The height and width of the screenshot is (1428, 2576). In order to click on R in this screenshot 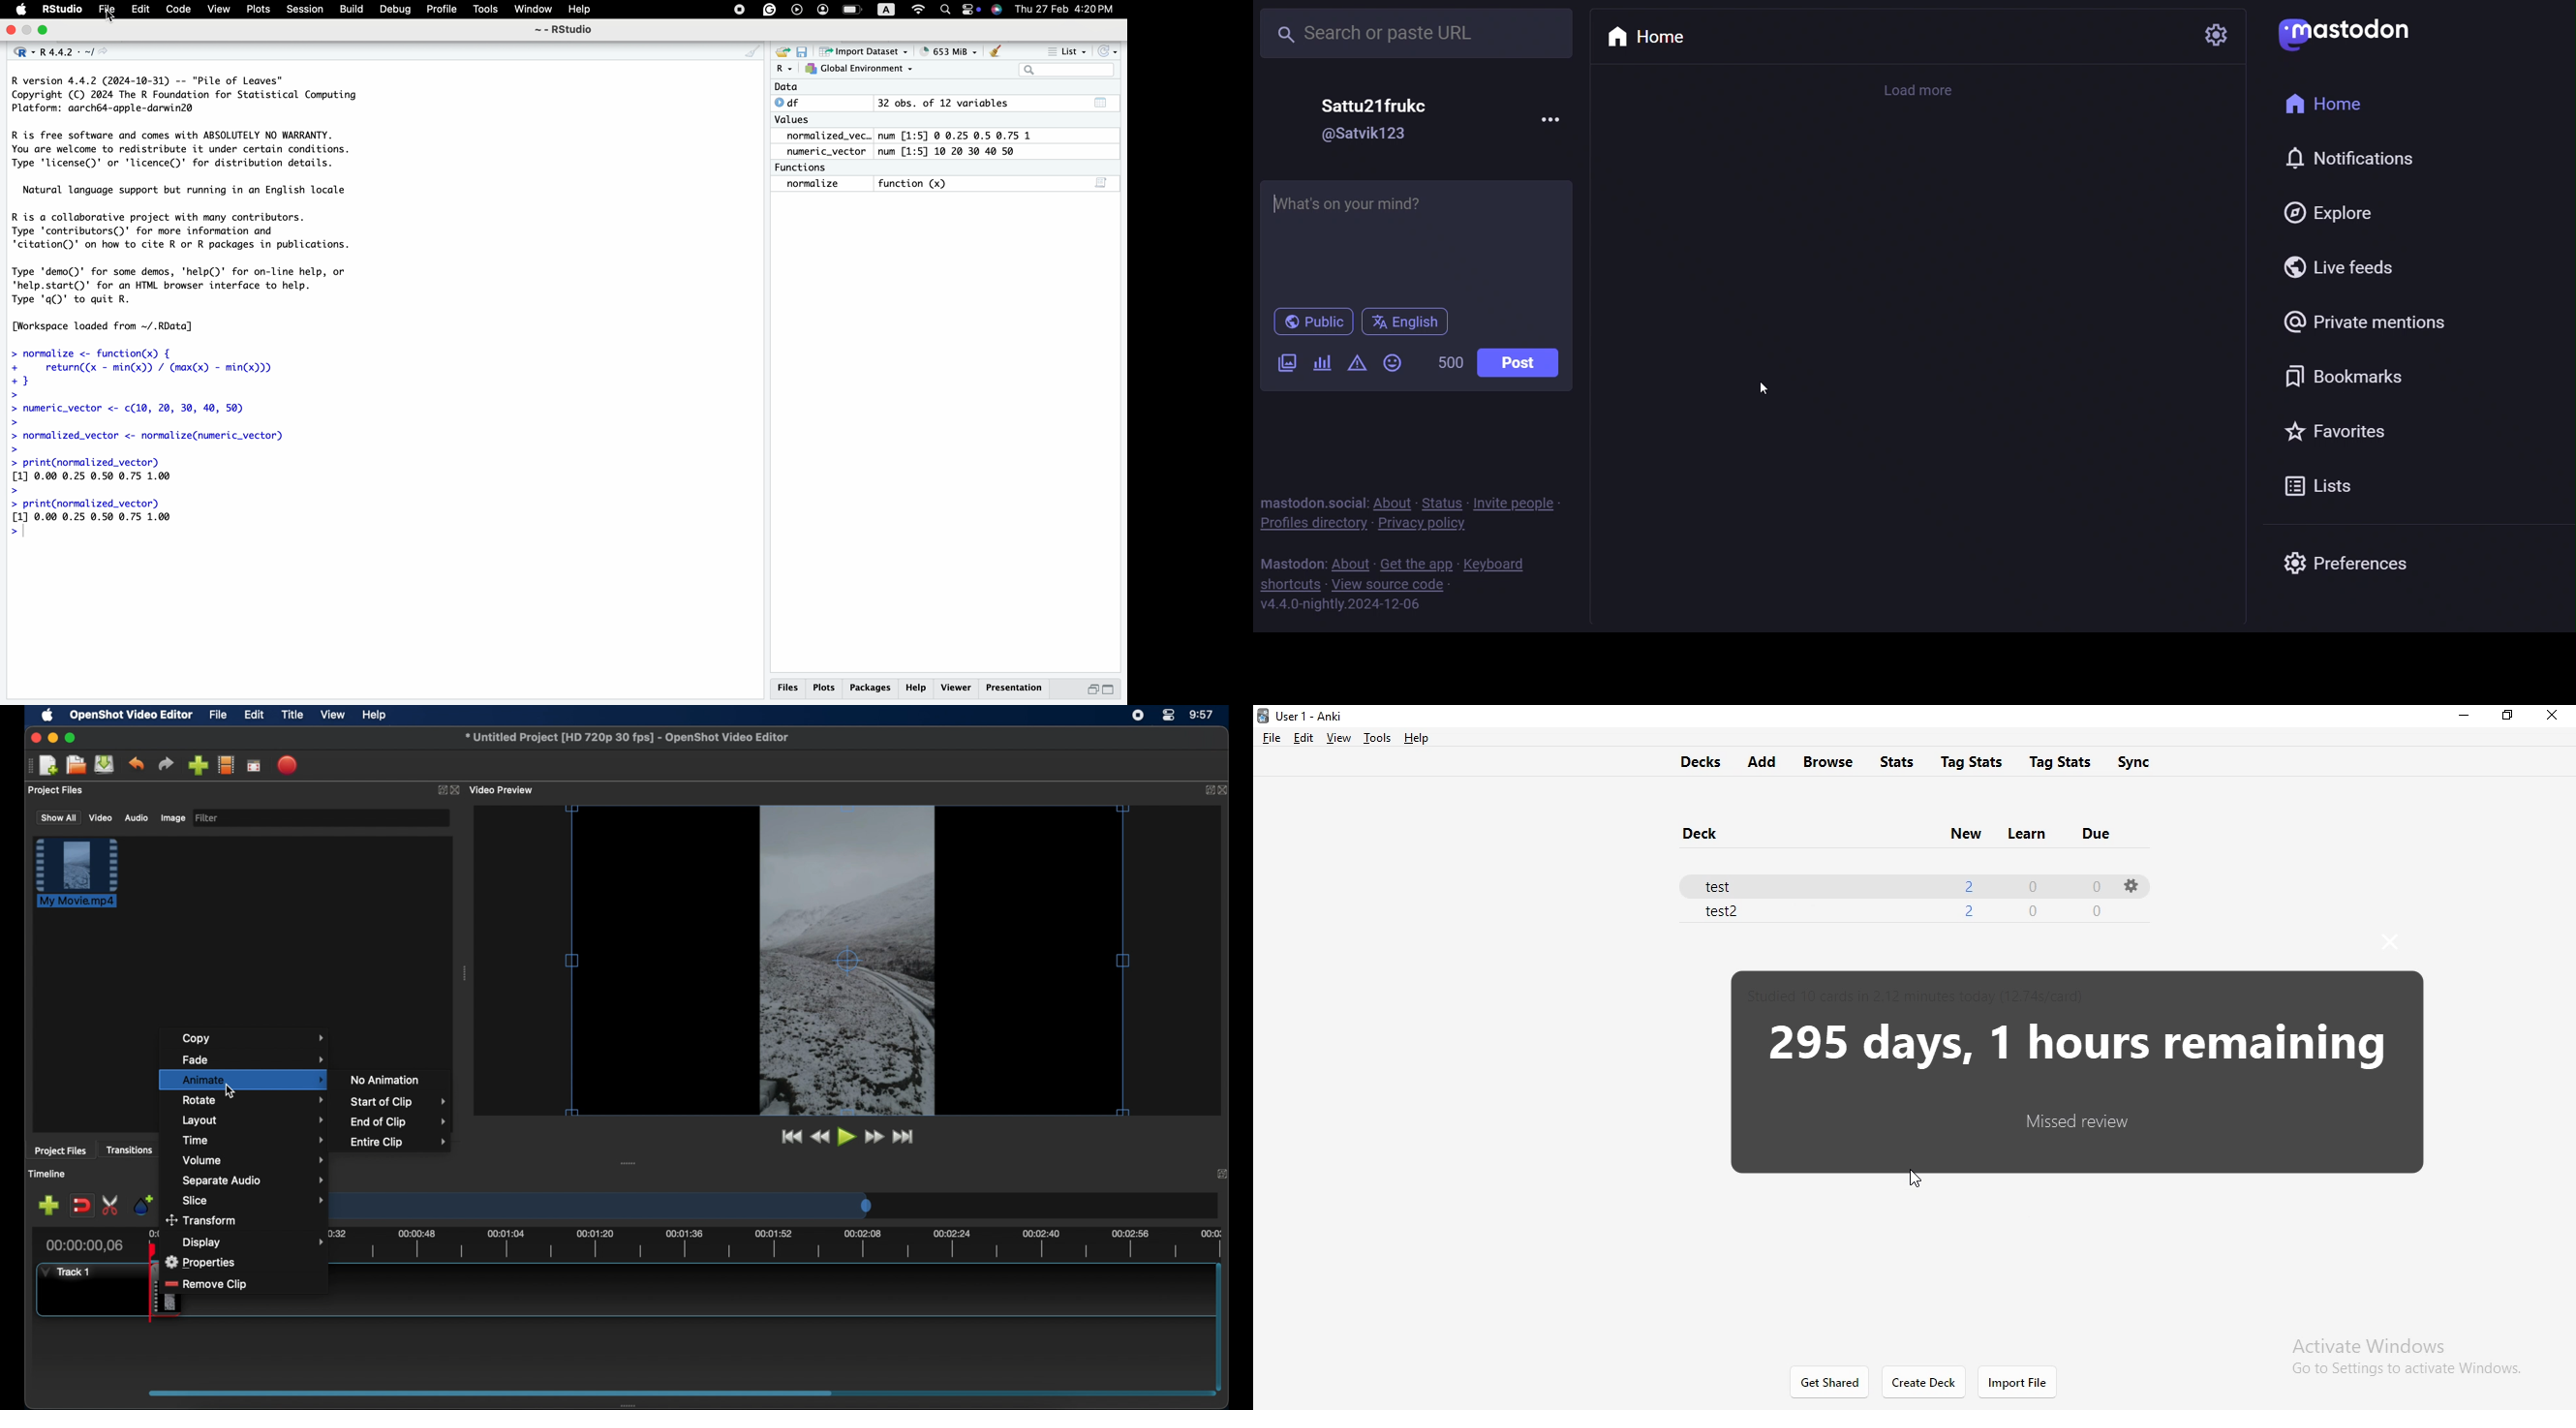, I will do `click(785, 69)`.